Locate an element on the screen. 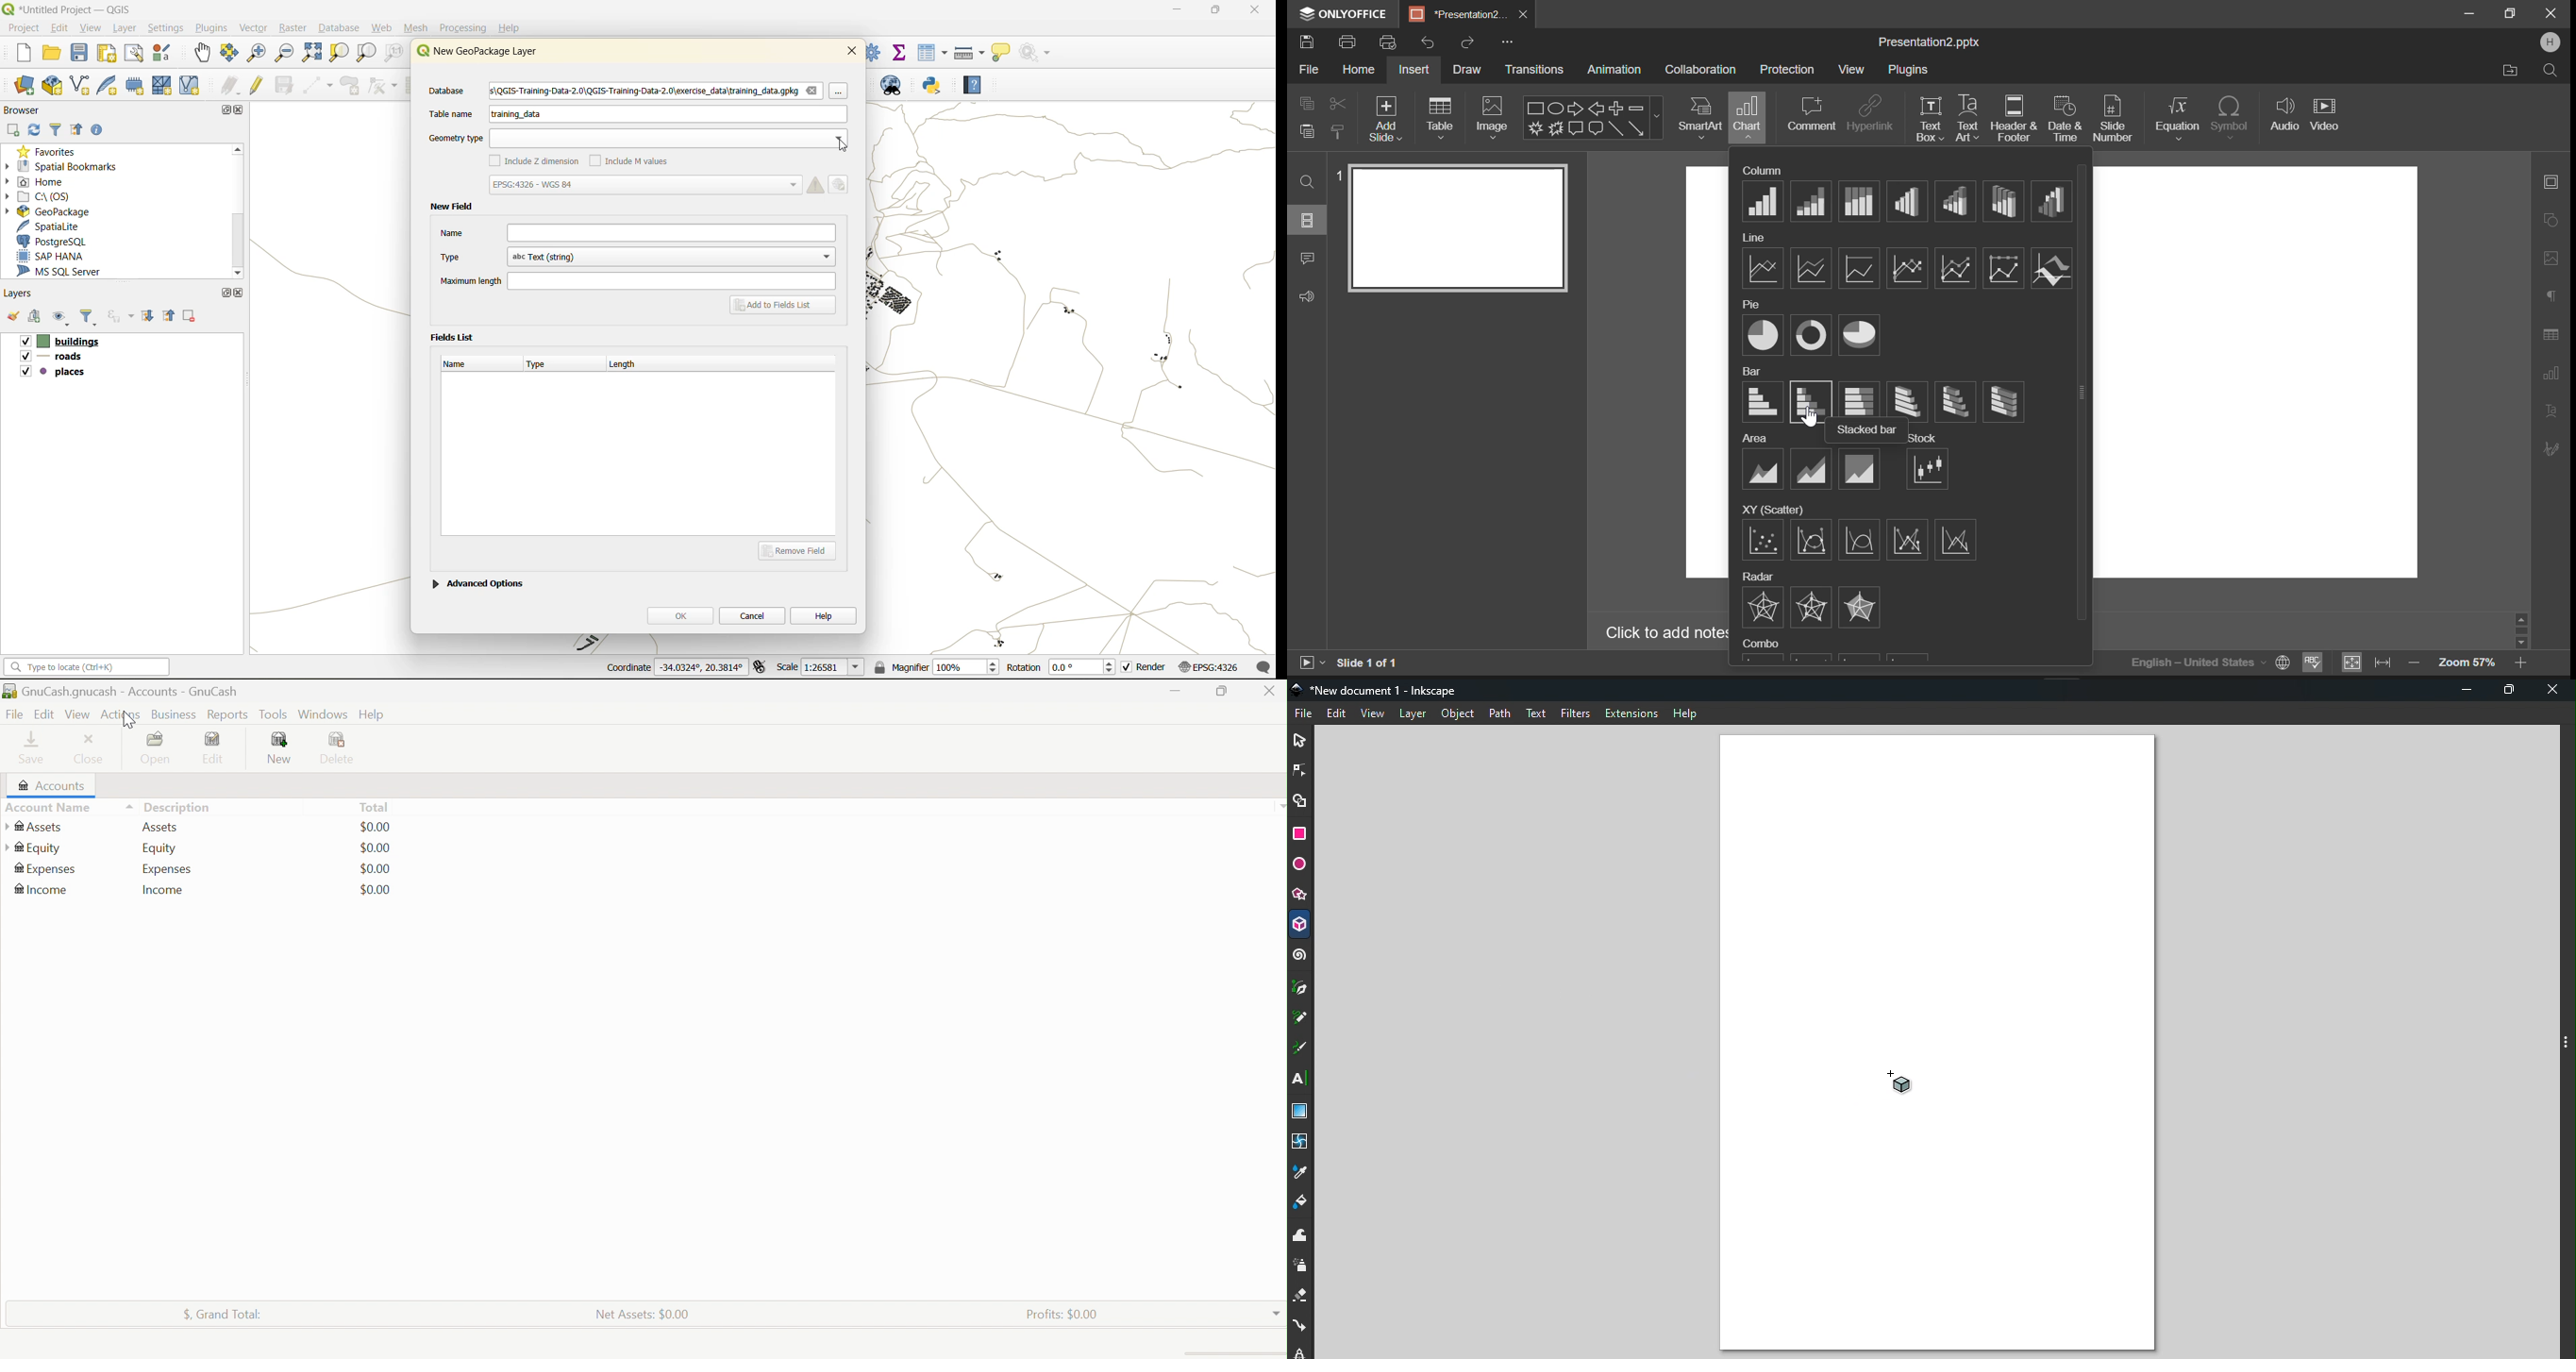 Image resolution: width=2576 pixels, height=1372 pixels. collapse all is located at coordinates (80, 130).